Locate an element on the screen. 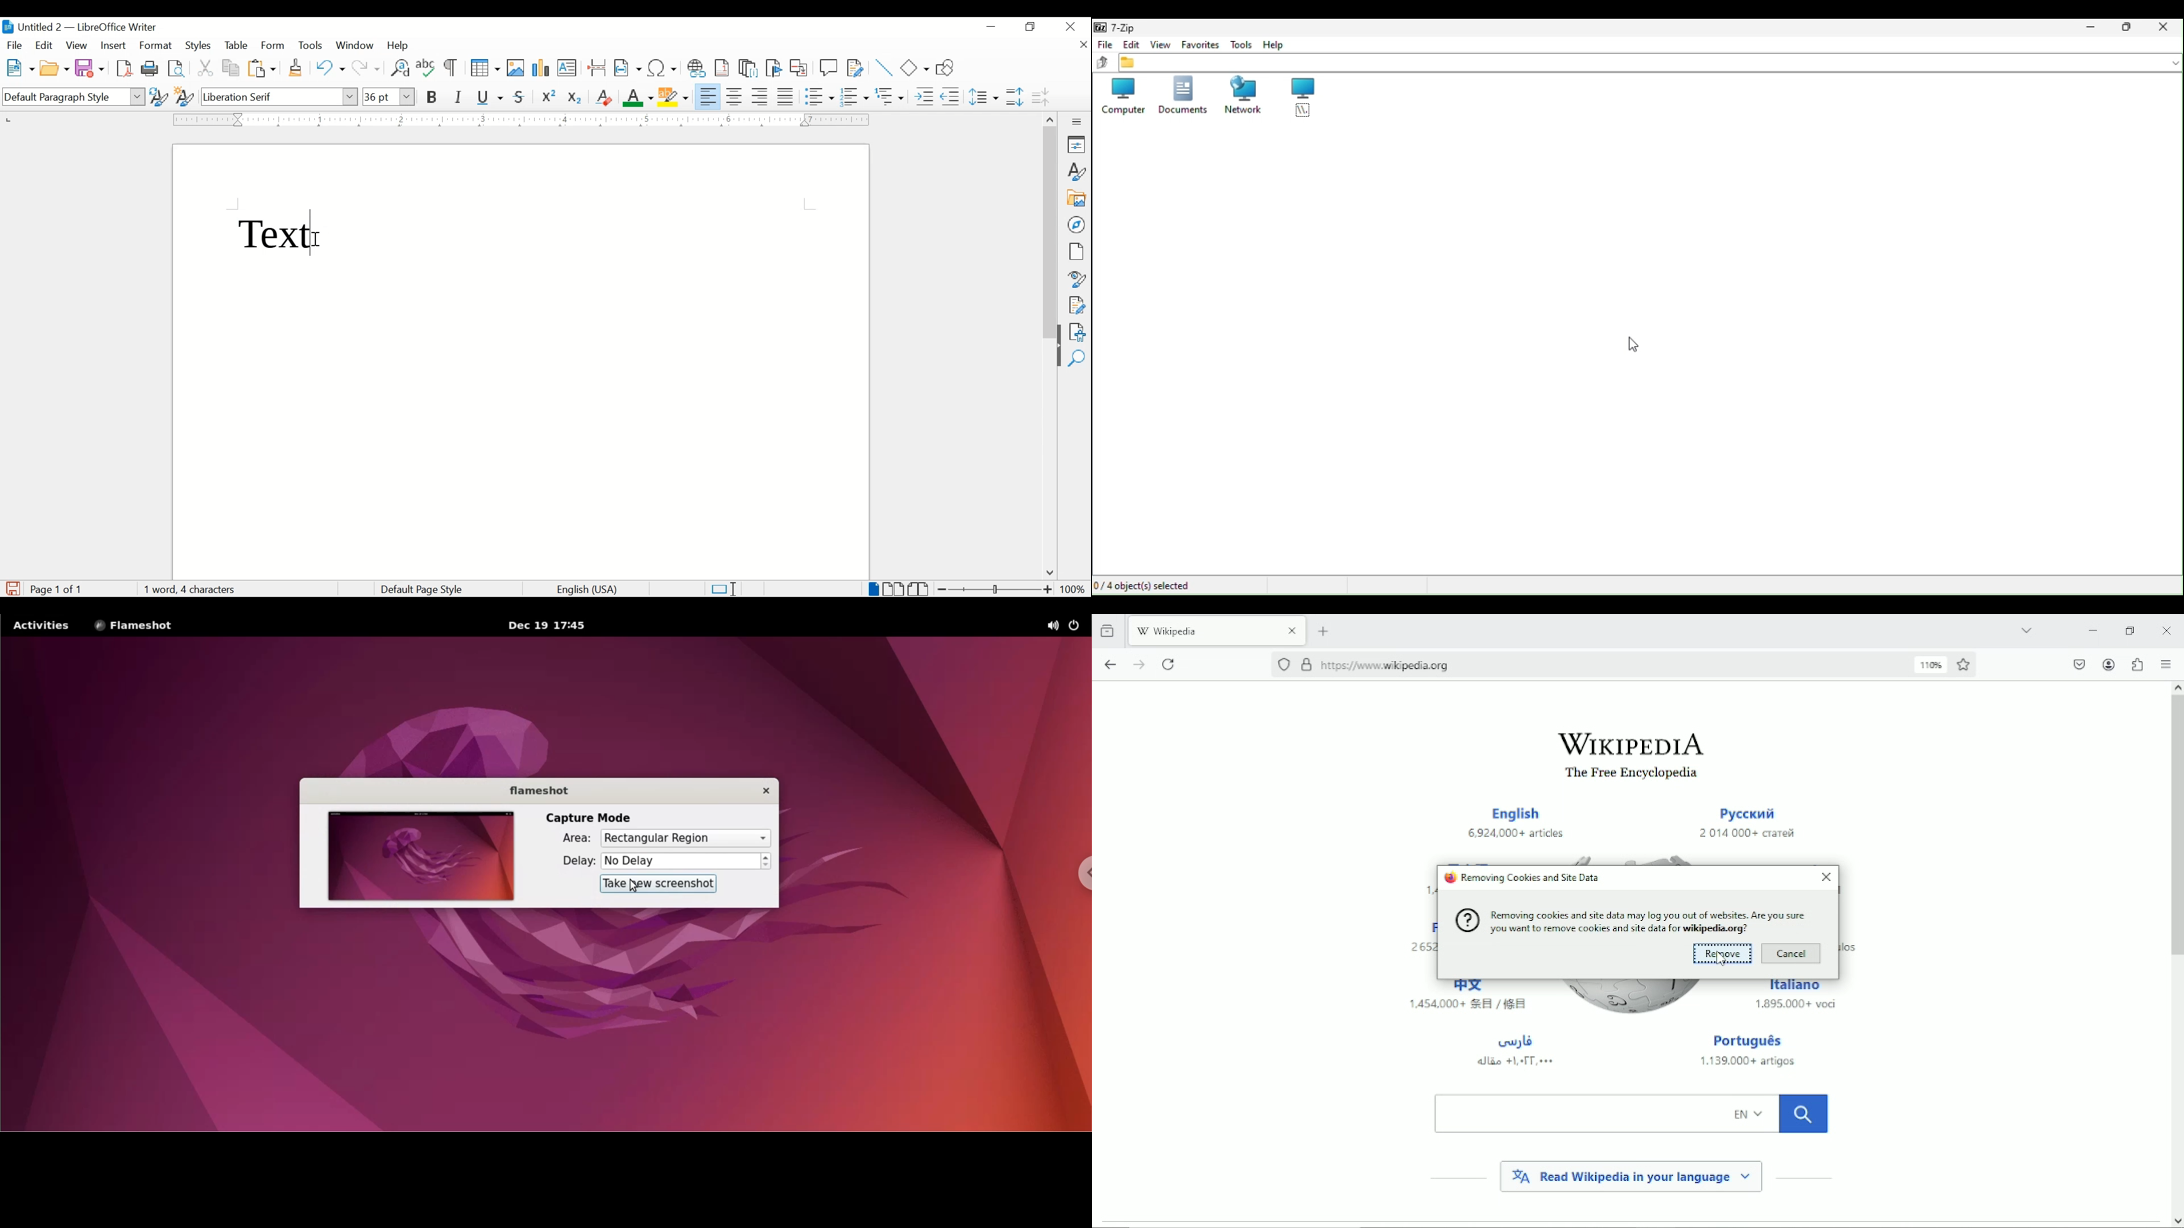  styles is located at coordinates (200, 46).